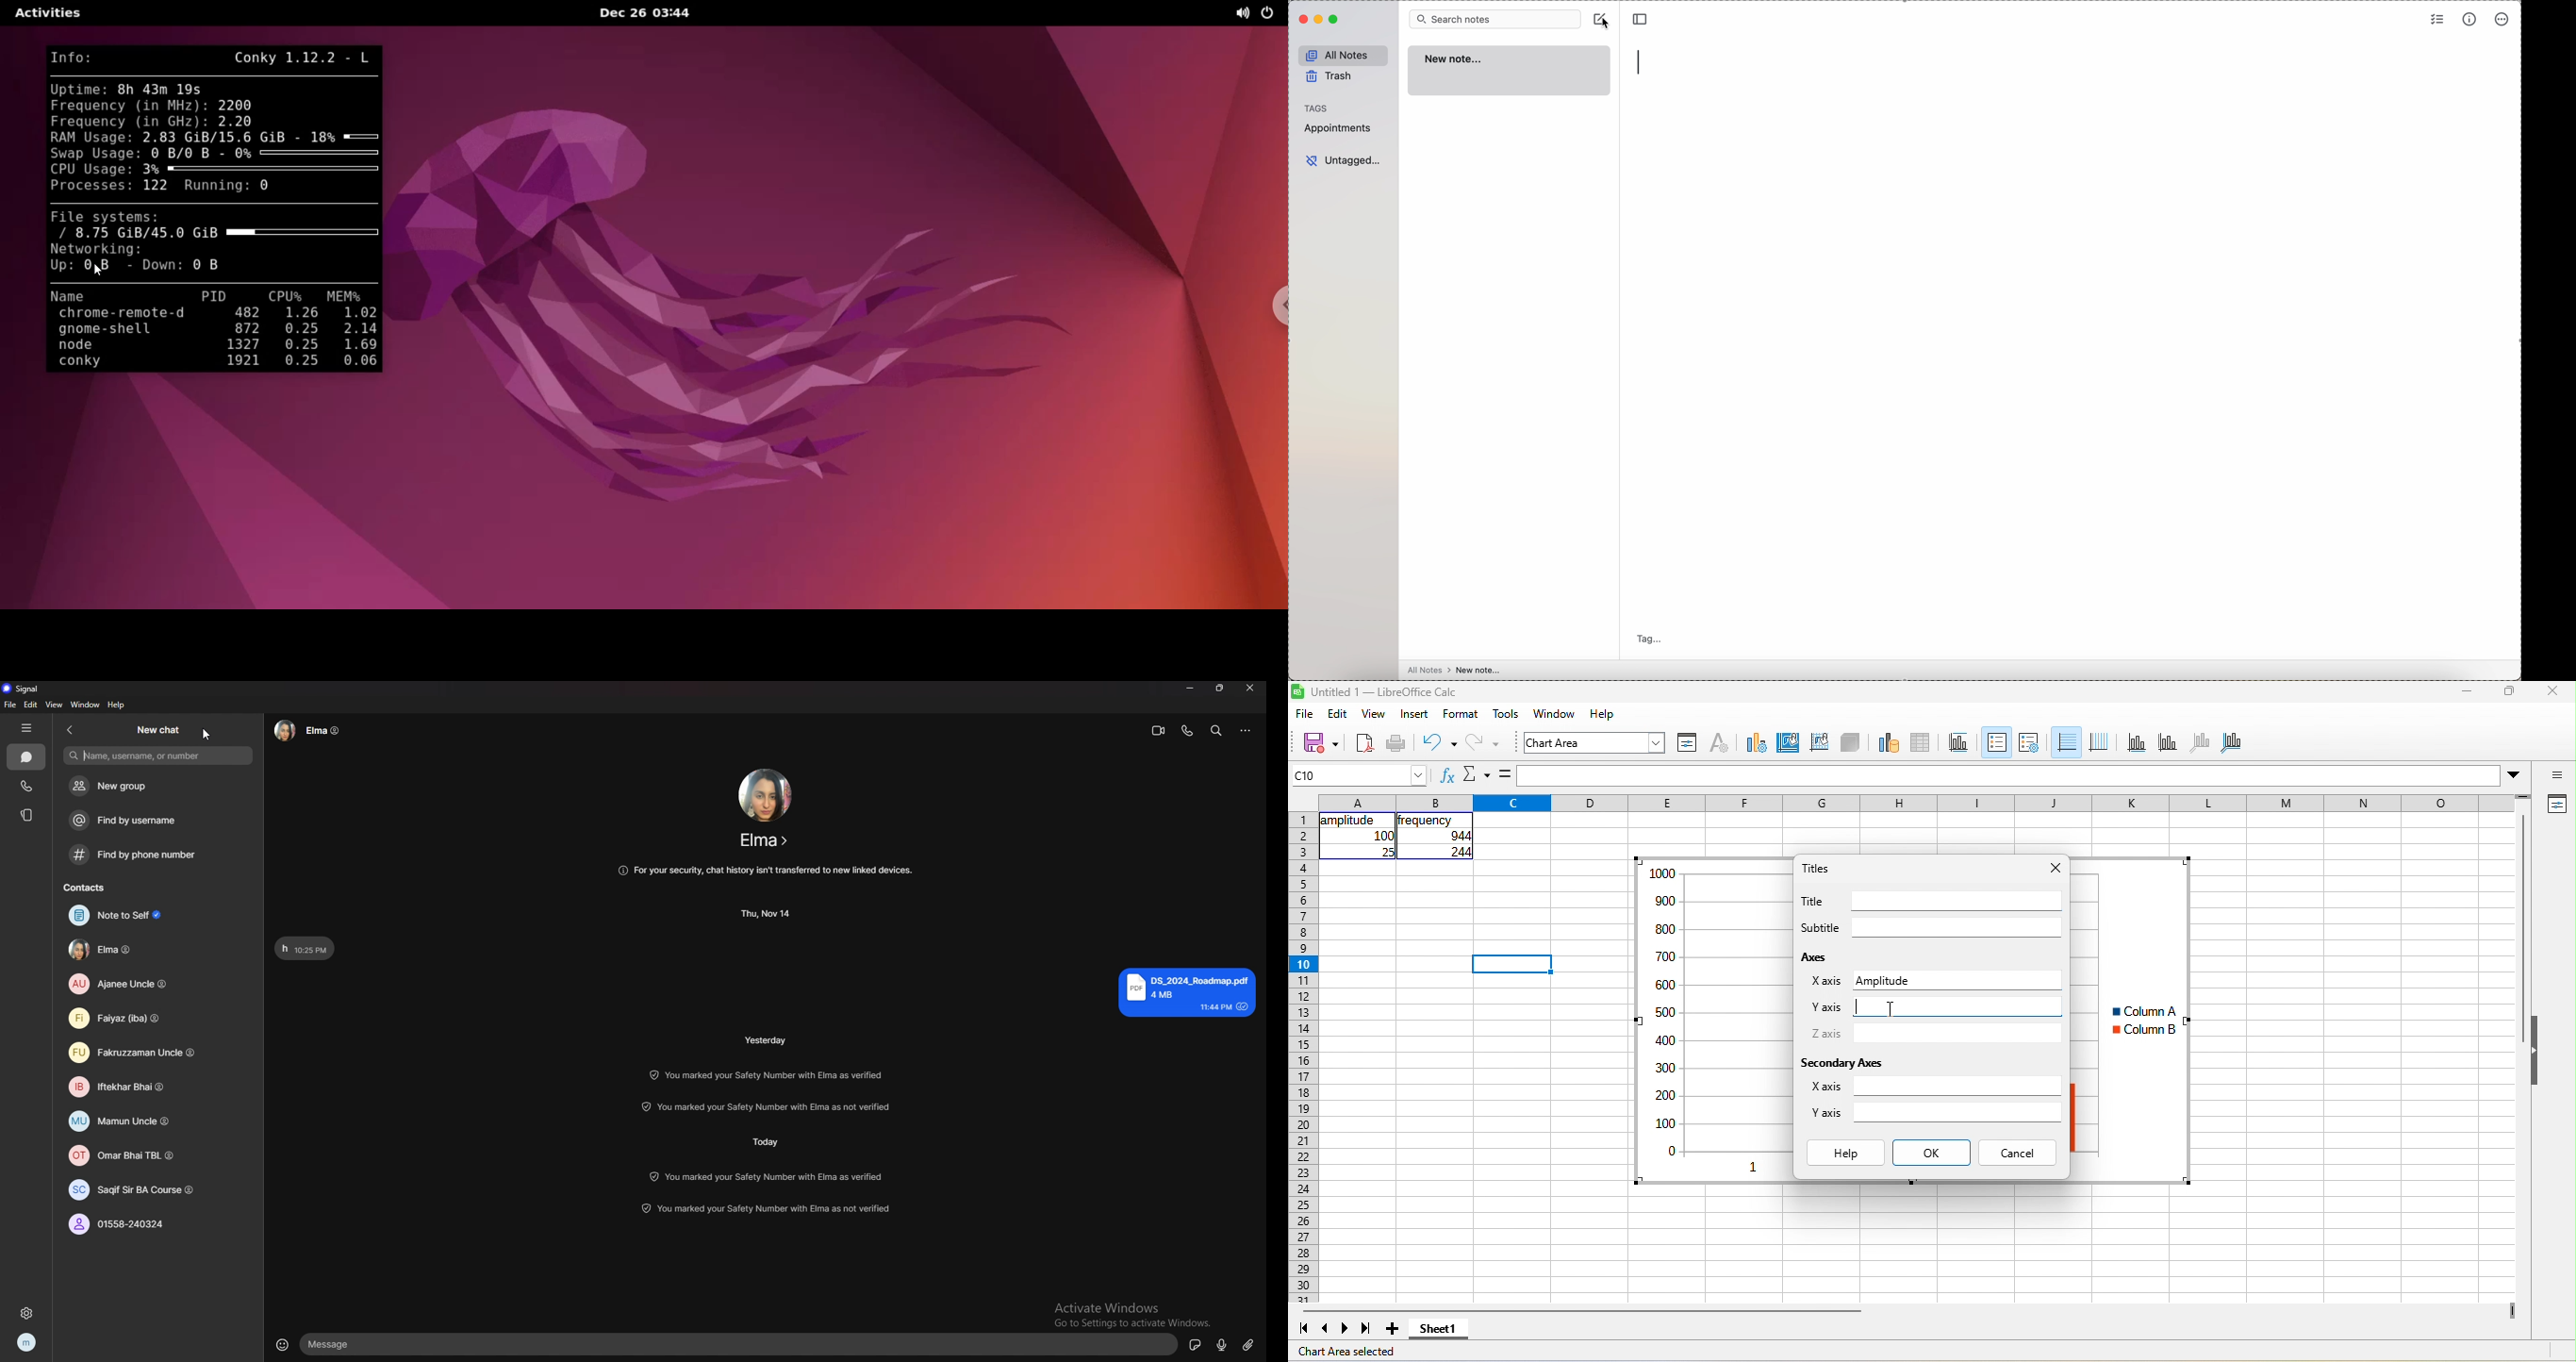 Image resolution: width=2576 pixels, height=1372 pixels. What do you see at coordinates (1461, 836) in the screenshot?
I see `044` at bounding box center [1461, 836].